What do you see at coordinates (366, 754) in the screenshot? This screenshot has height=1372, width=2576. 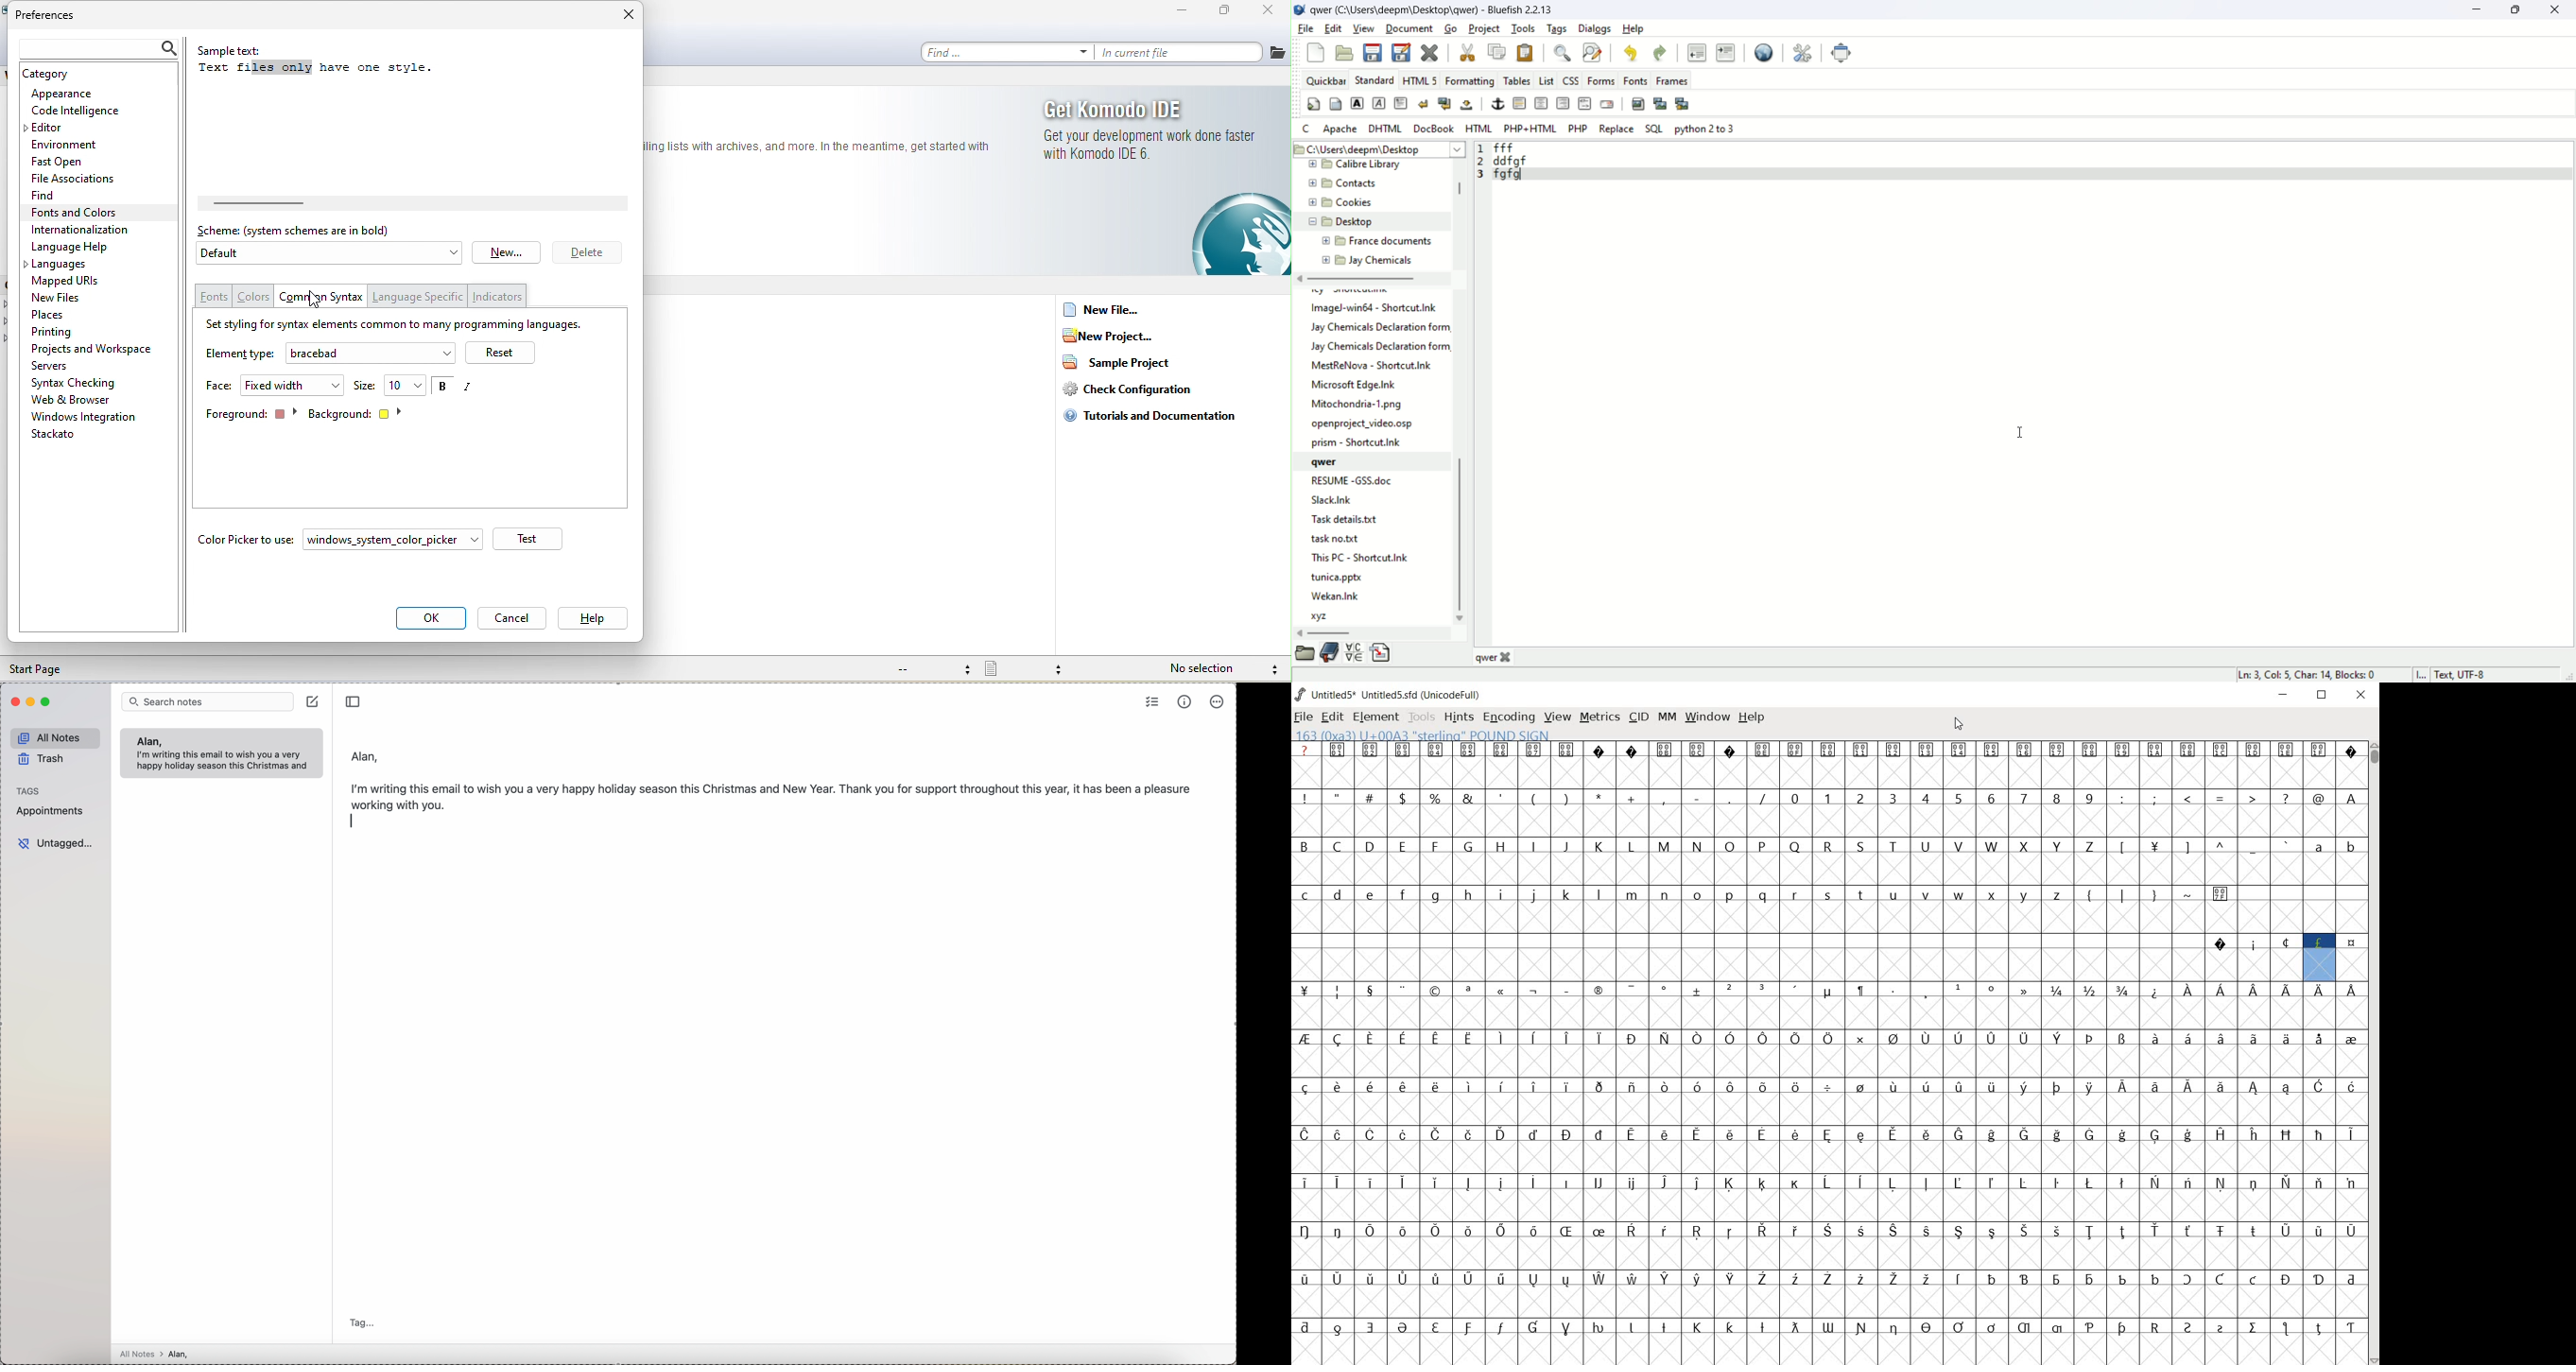 I see `Alan,` at bounding box center [366, 754].